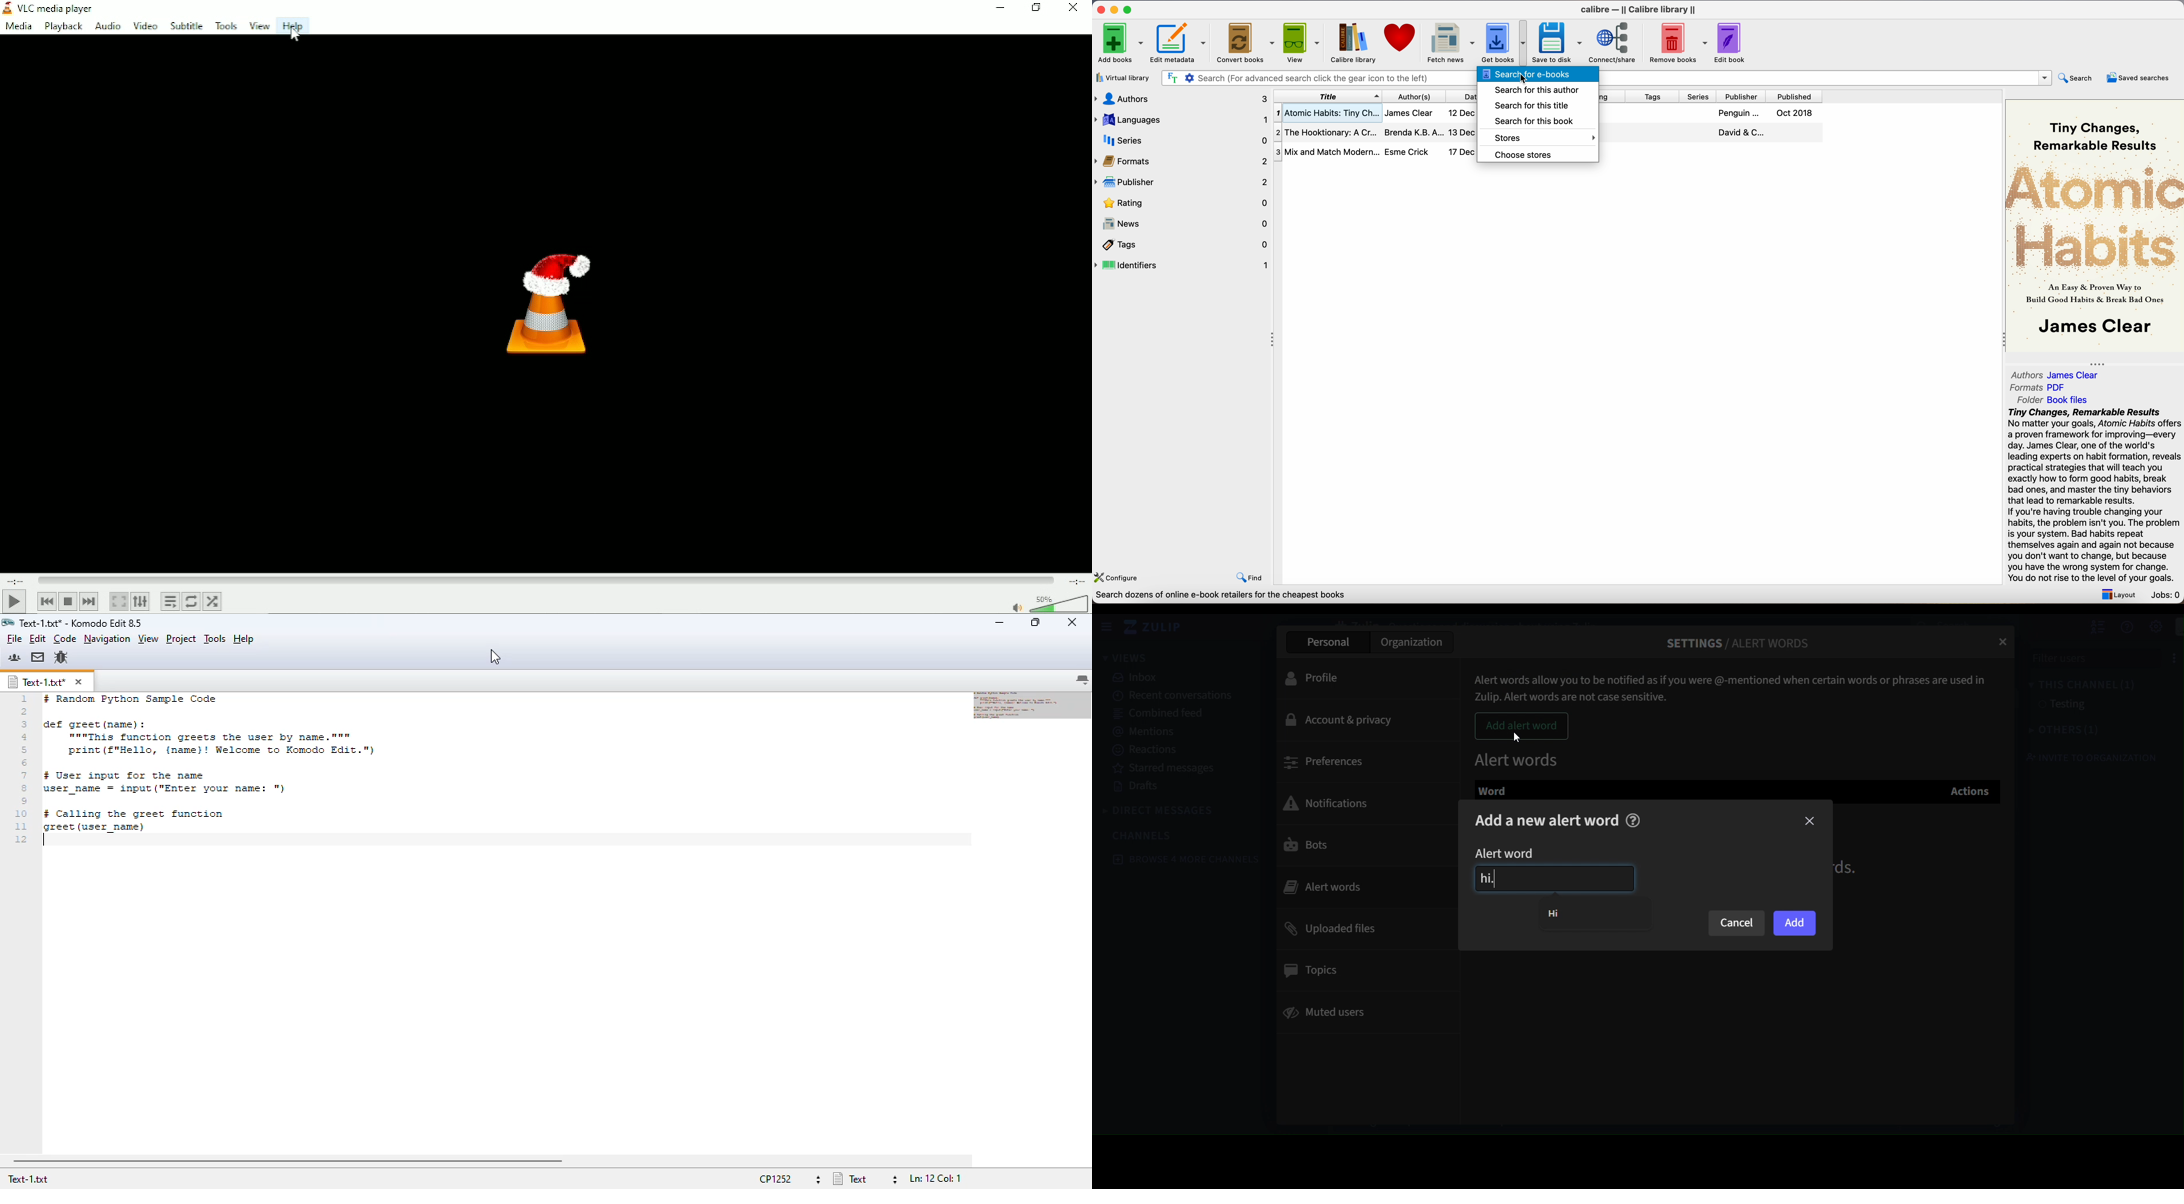  I want to click on others(1), so click(2058, 731).